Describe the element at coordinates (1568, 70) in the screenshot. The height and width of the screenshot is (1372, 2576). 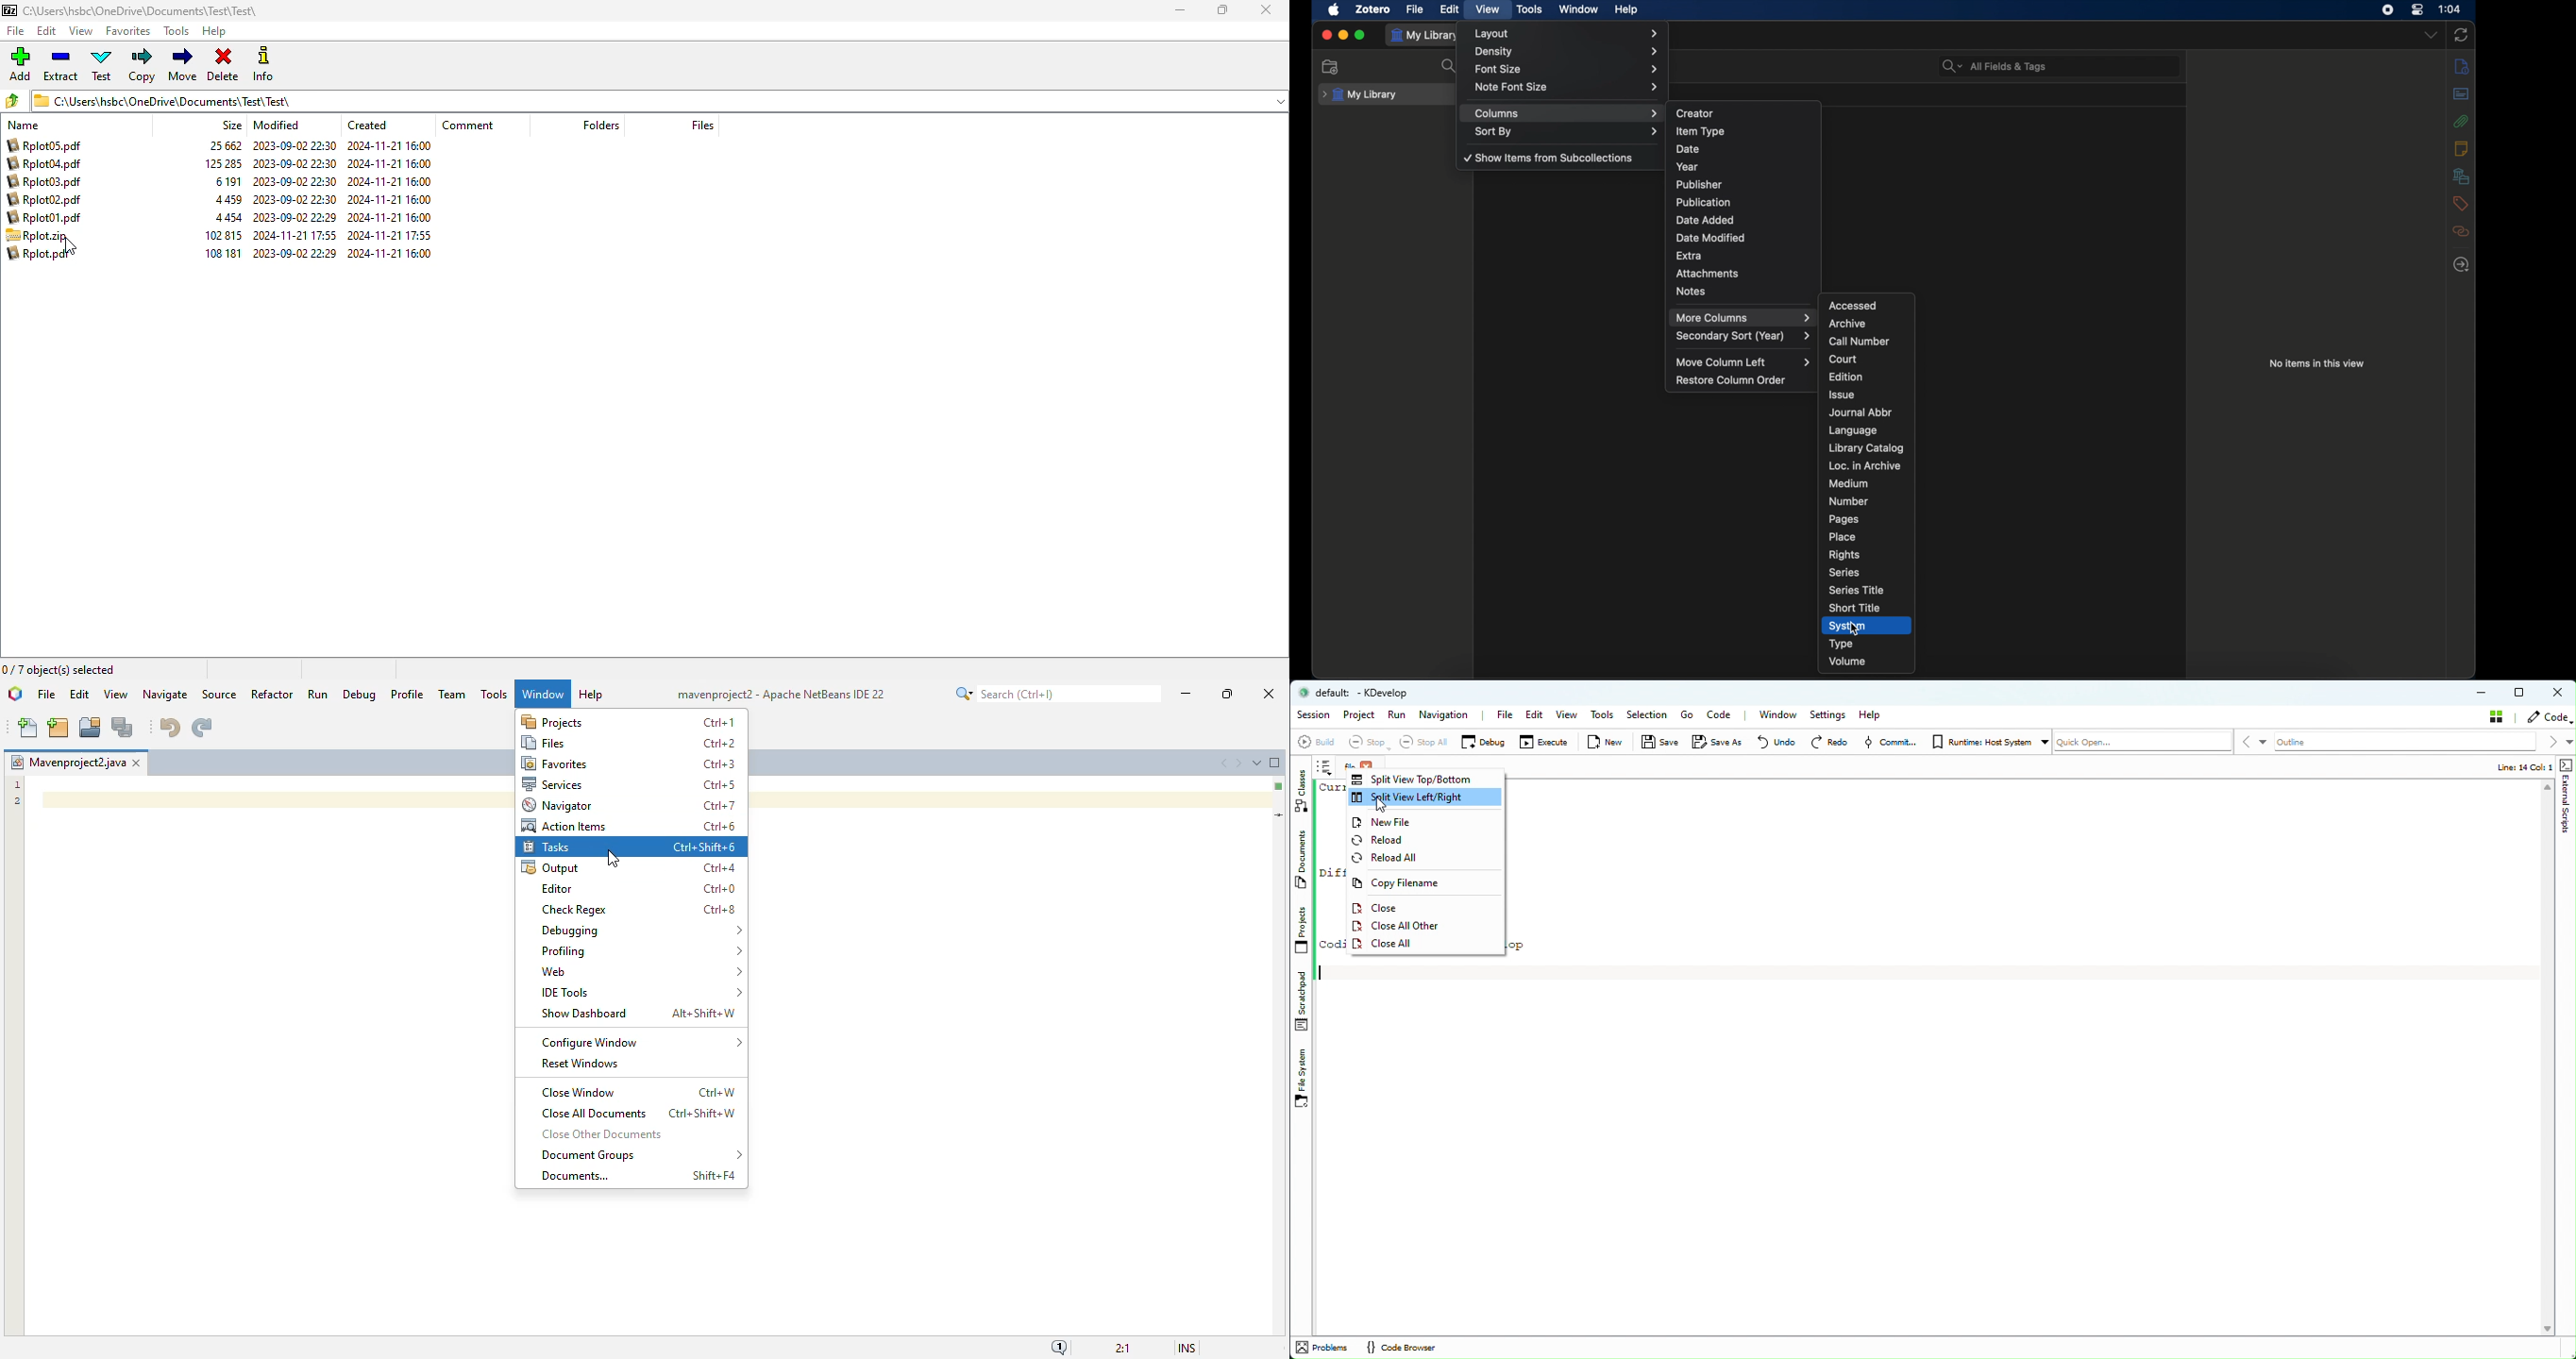
I see `font size` at that location.